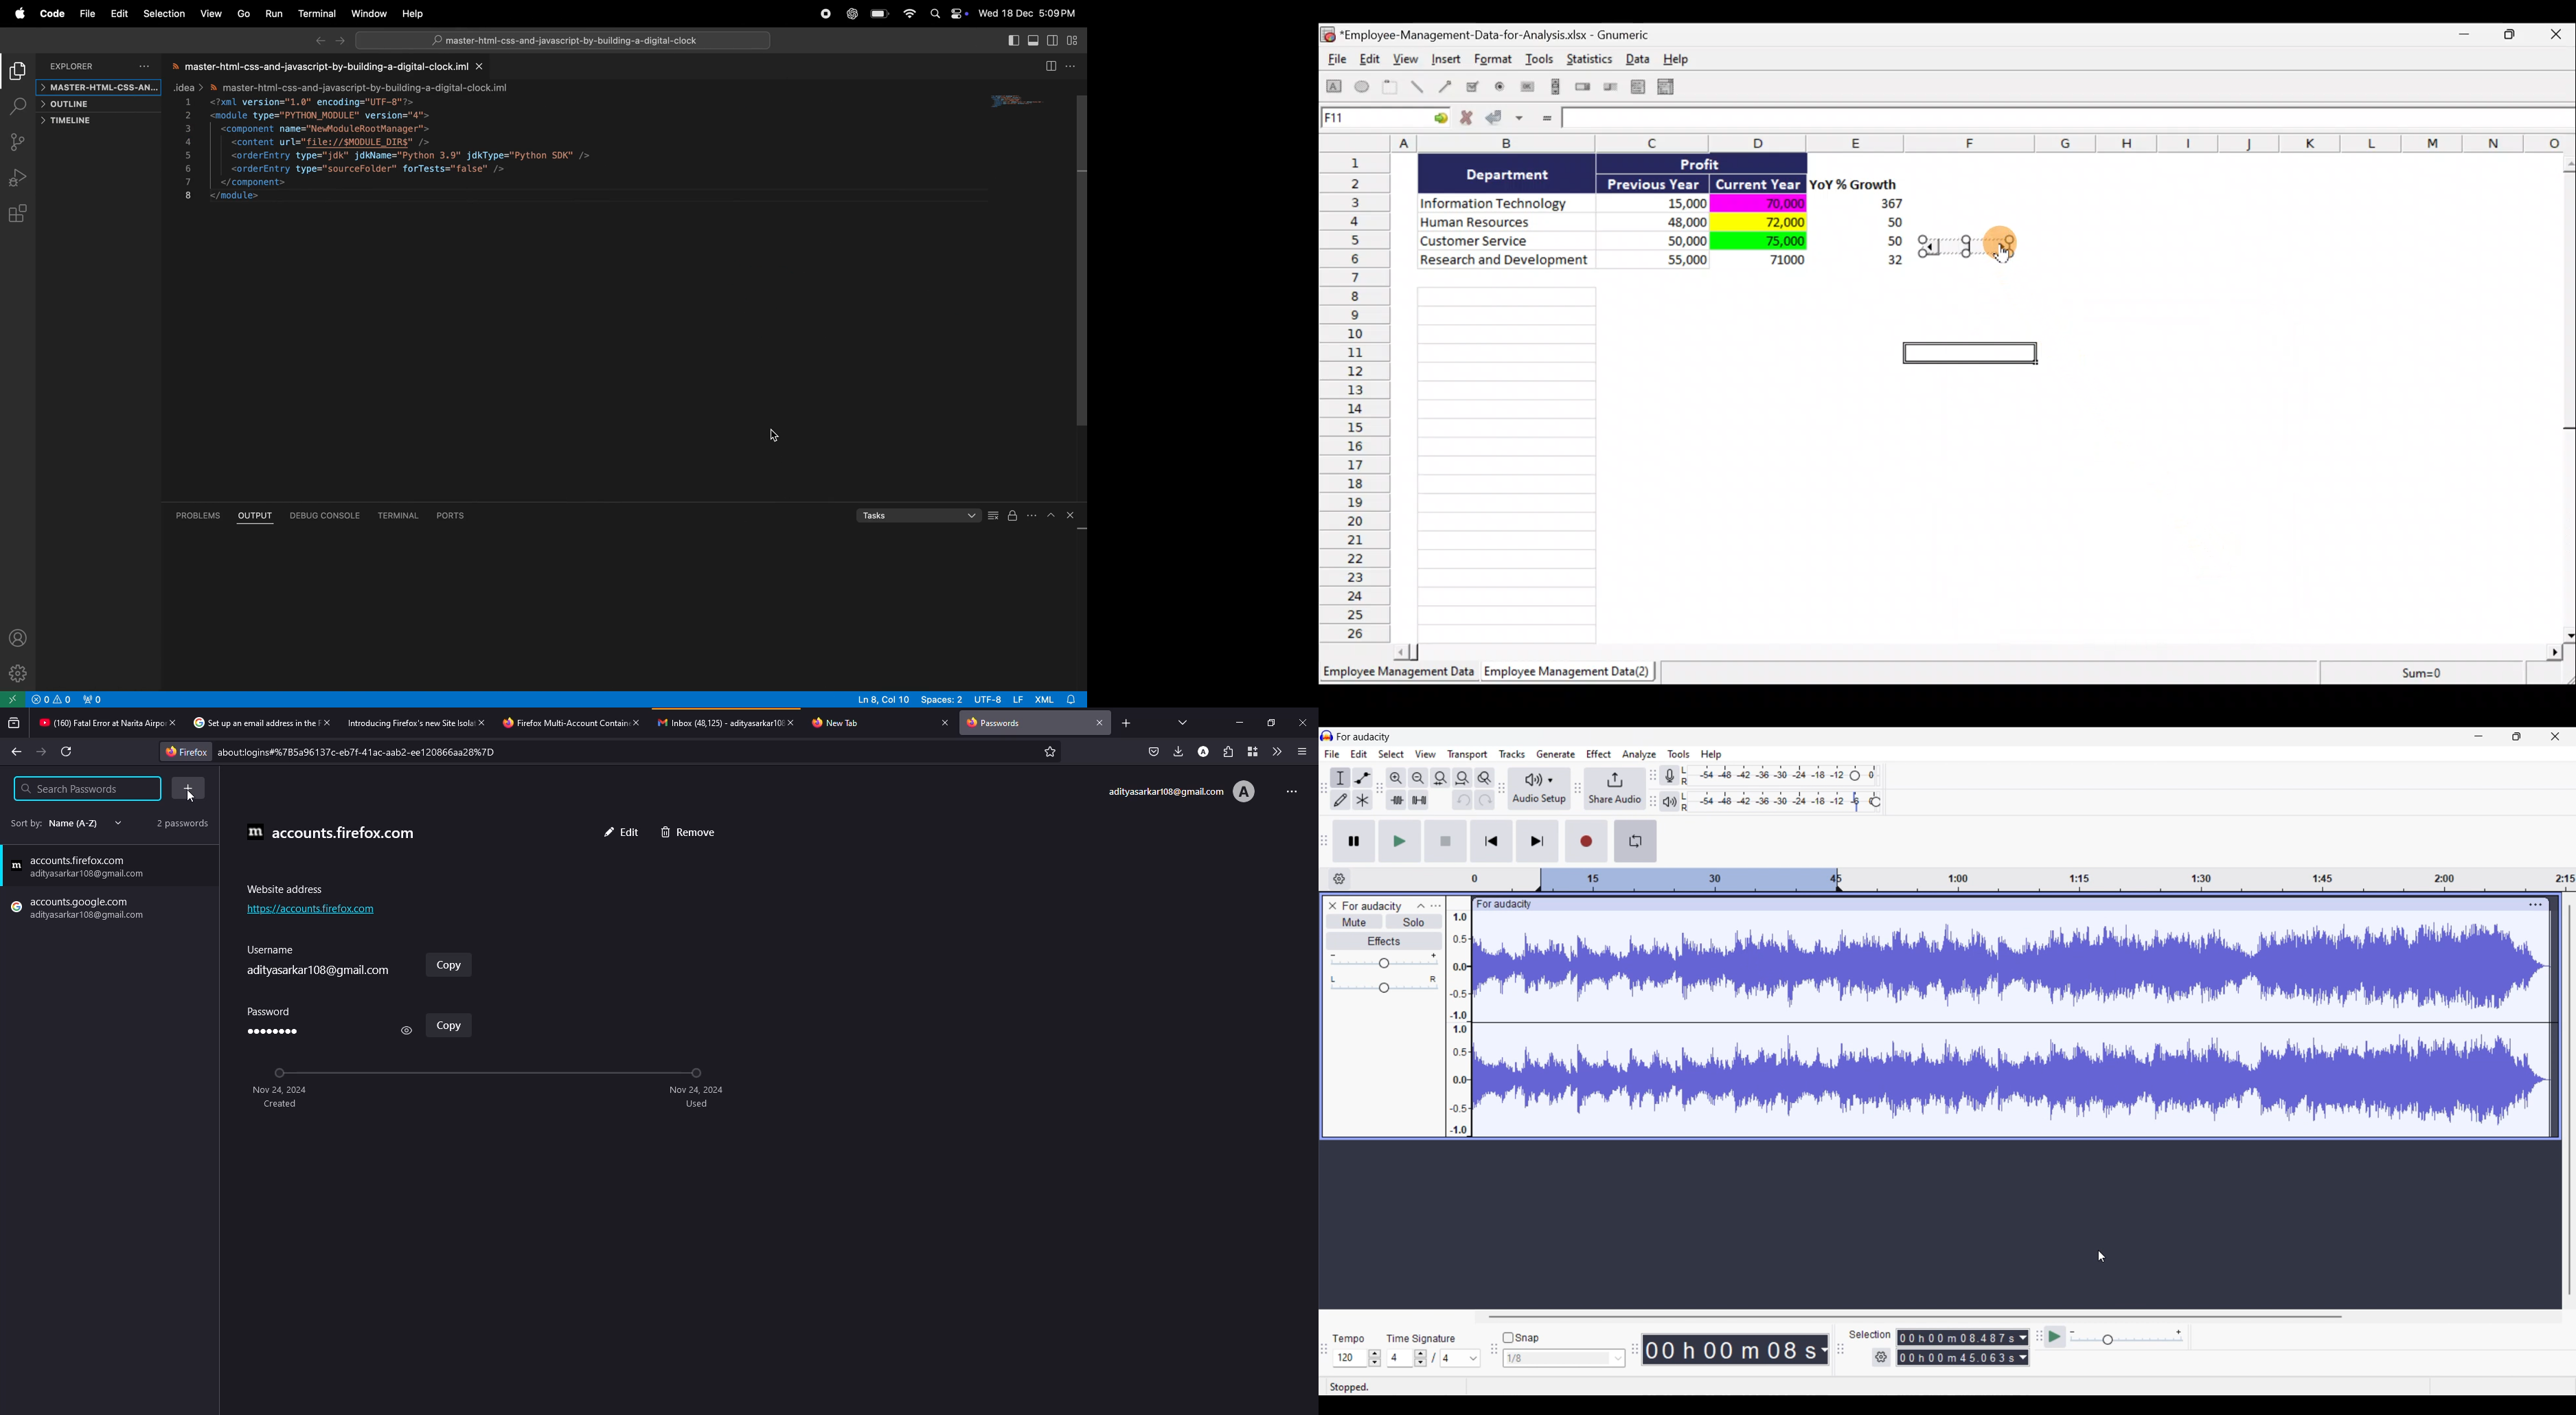  Describe the element at coordinates (2070, 121) in the screenshot. I see `Formula bar` at that location.